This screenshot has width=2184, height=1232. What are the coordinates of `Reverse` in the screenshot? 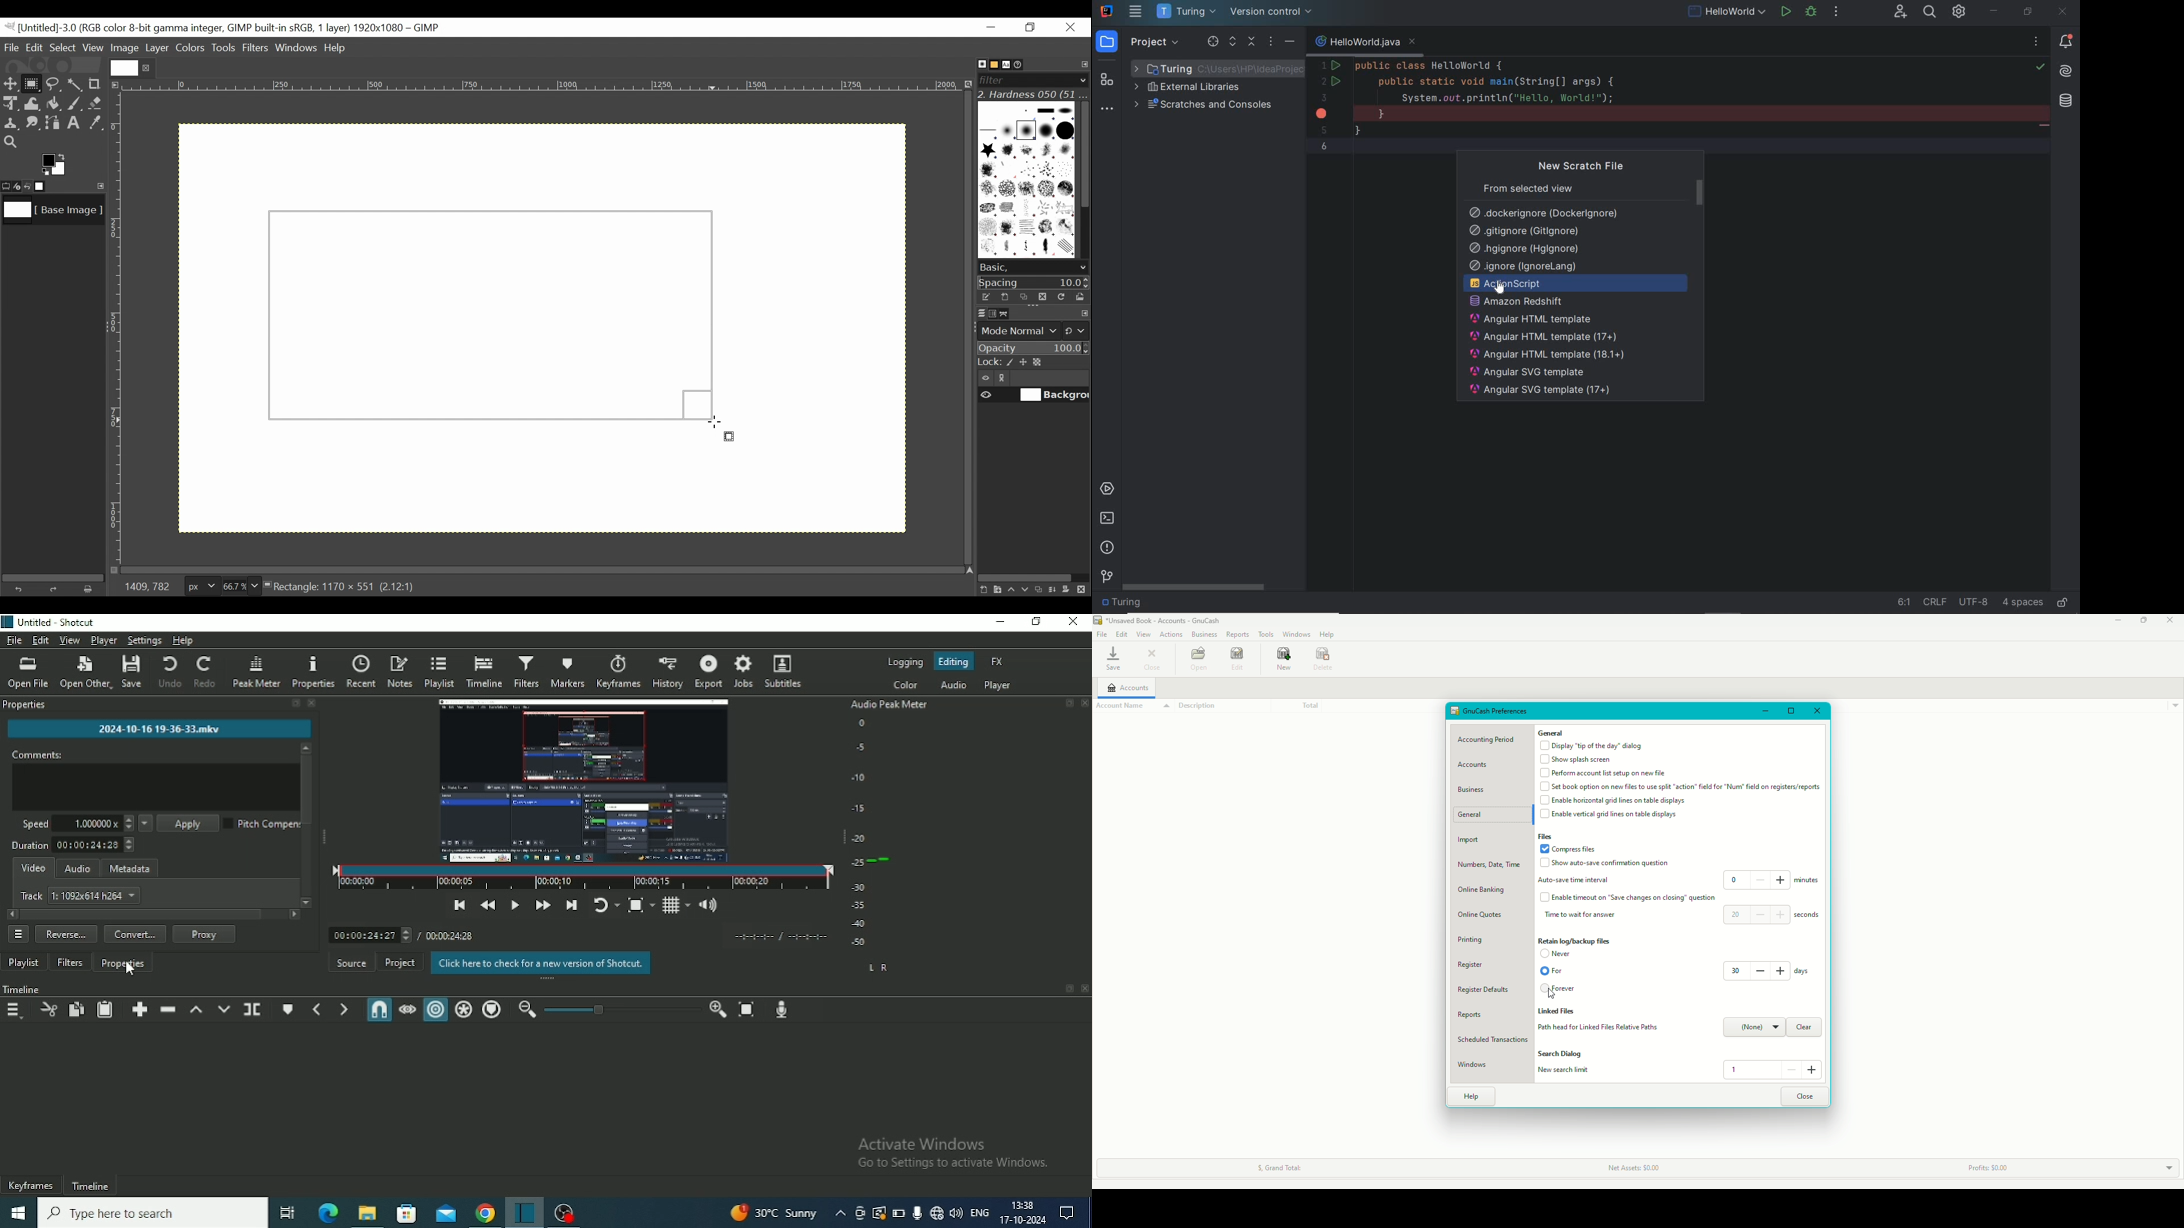 It's located at (66, 934).